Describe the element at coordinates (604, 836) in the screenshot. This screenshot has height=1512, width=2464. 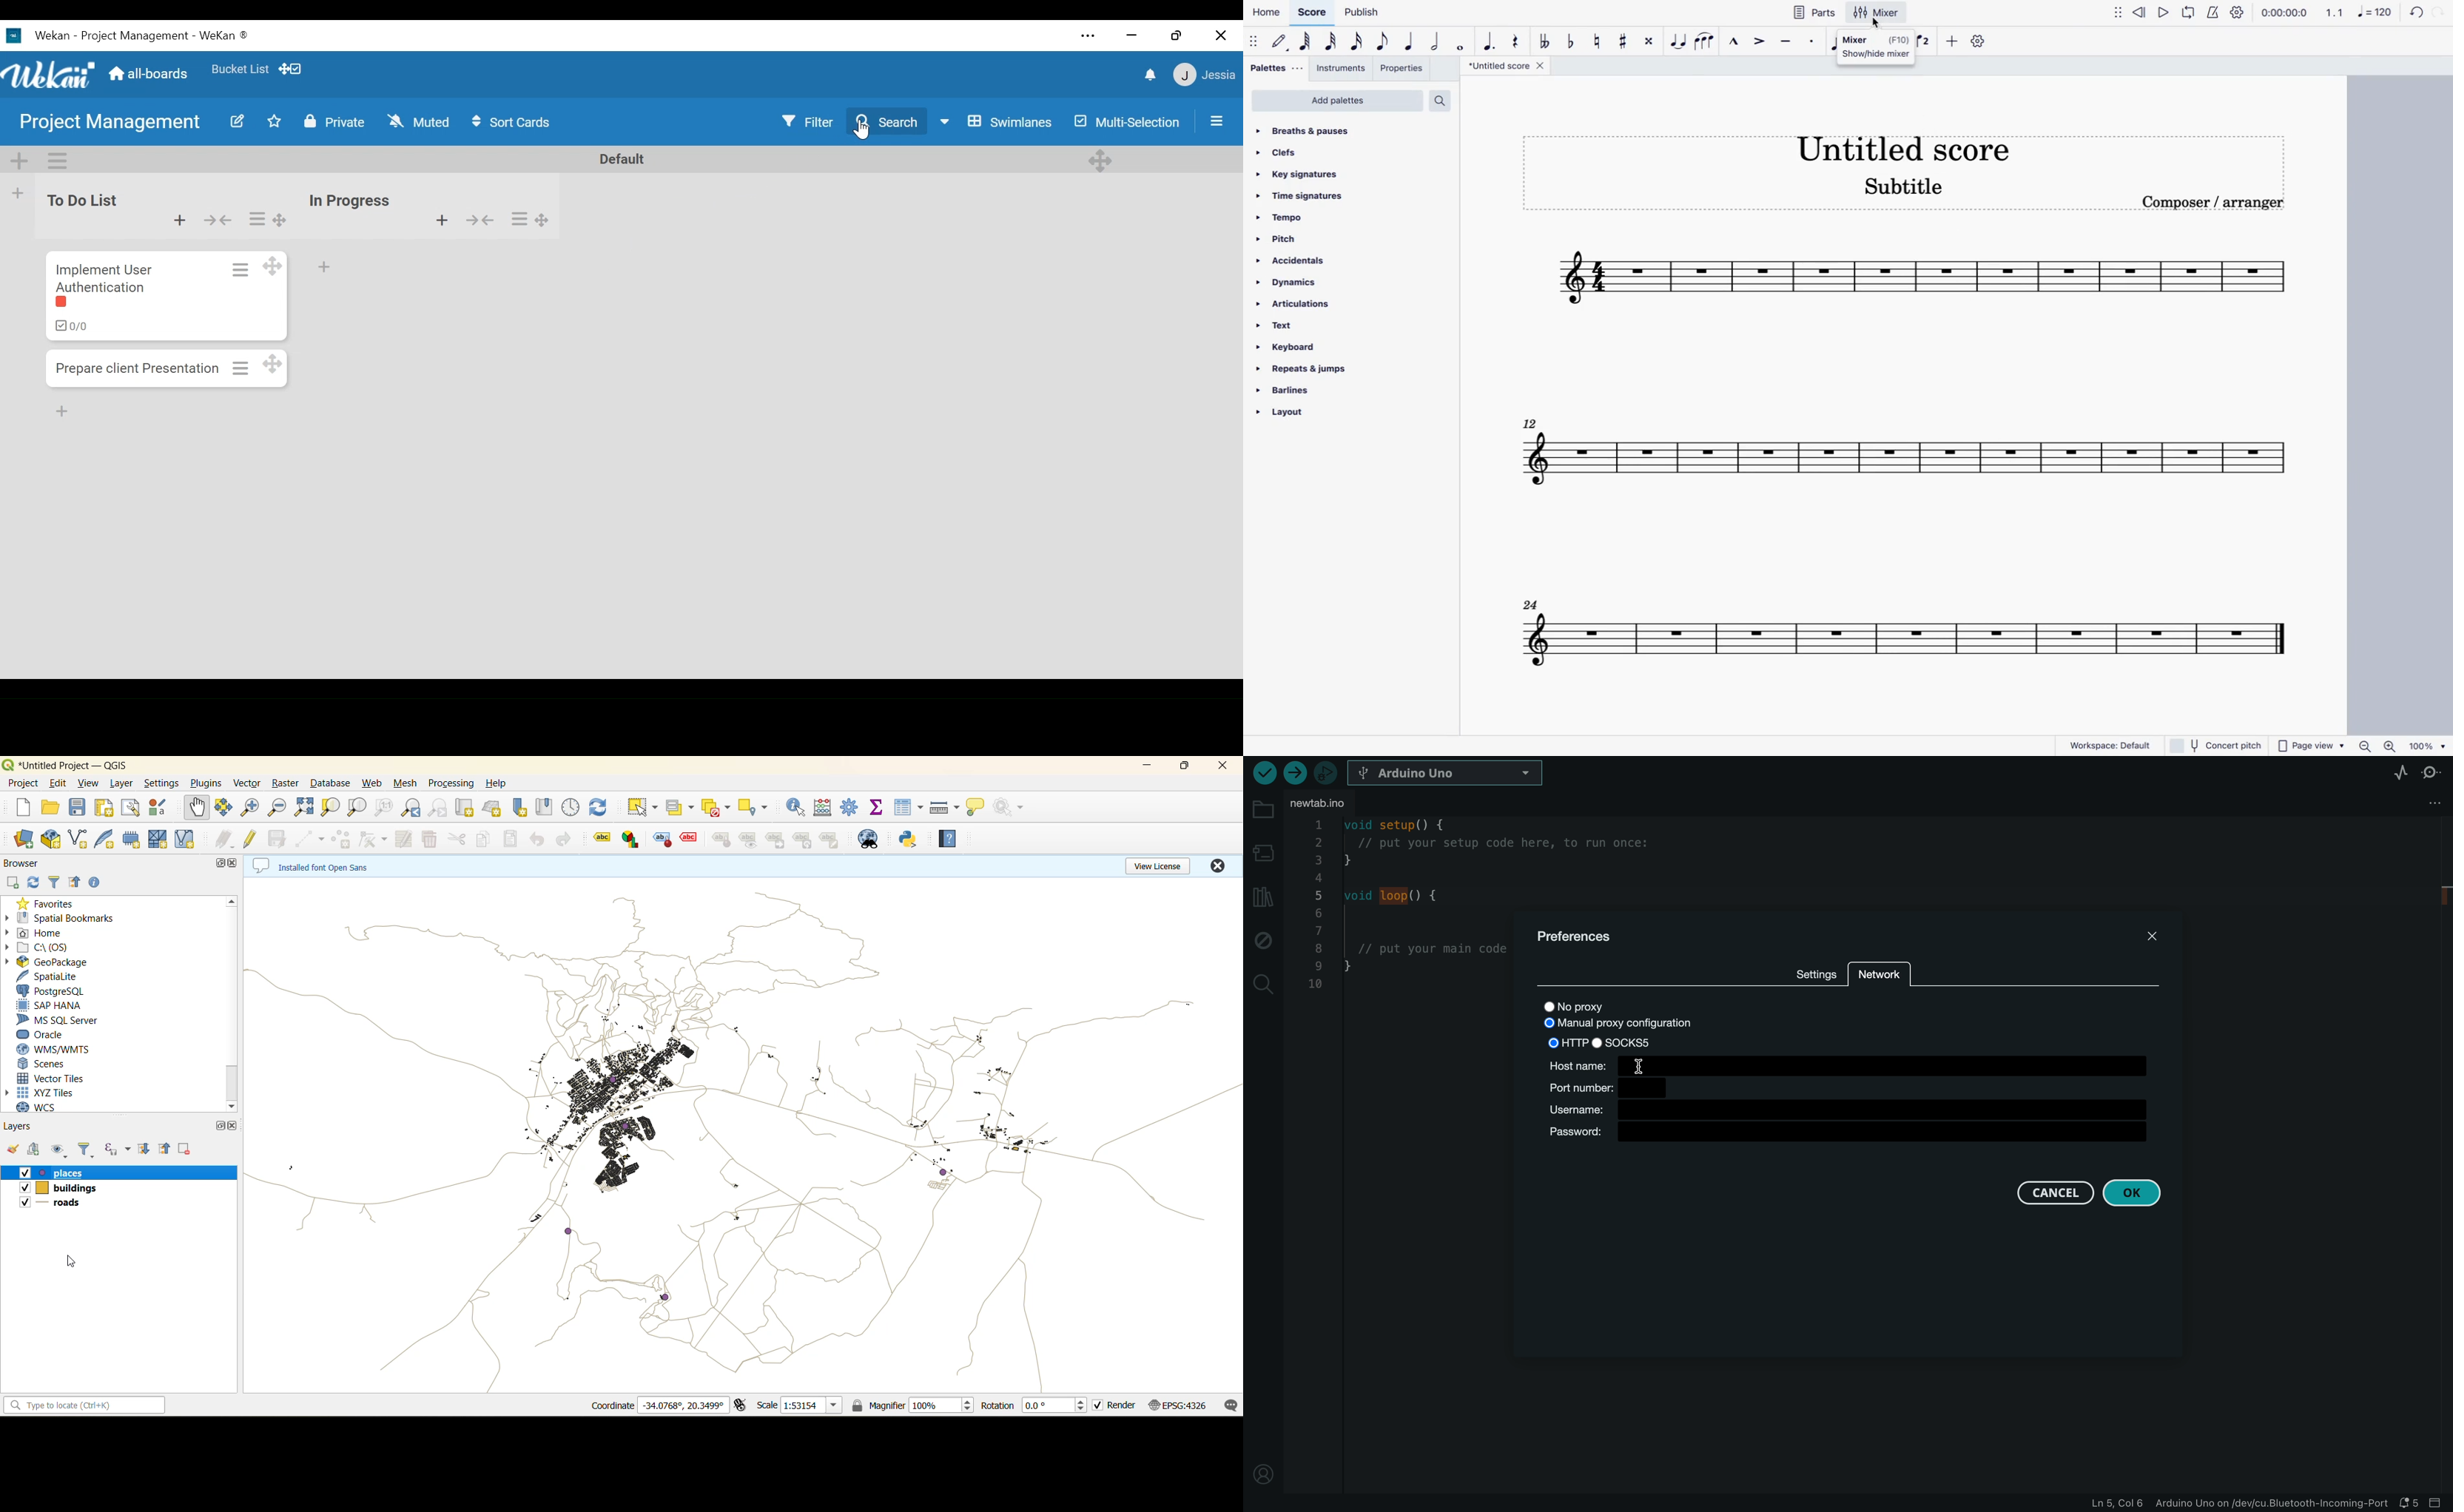
I see `label tool` at that location.